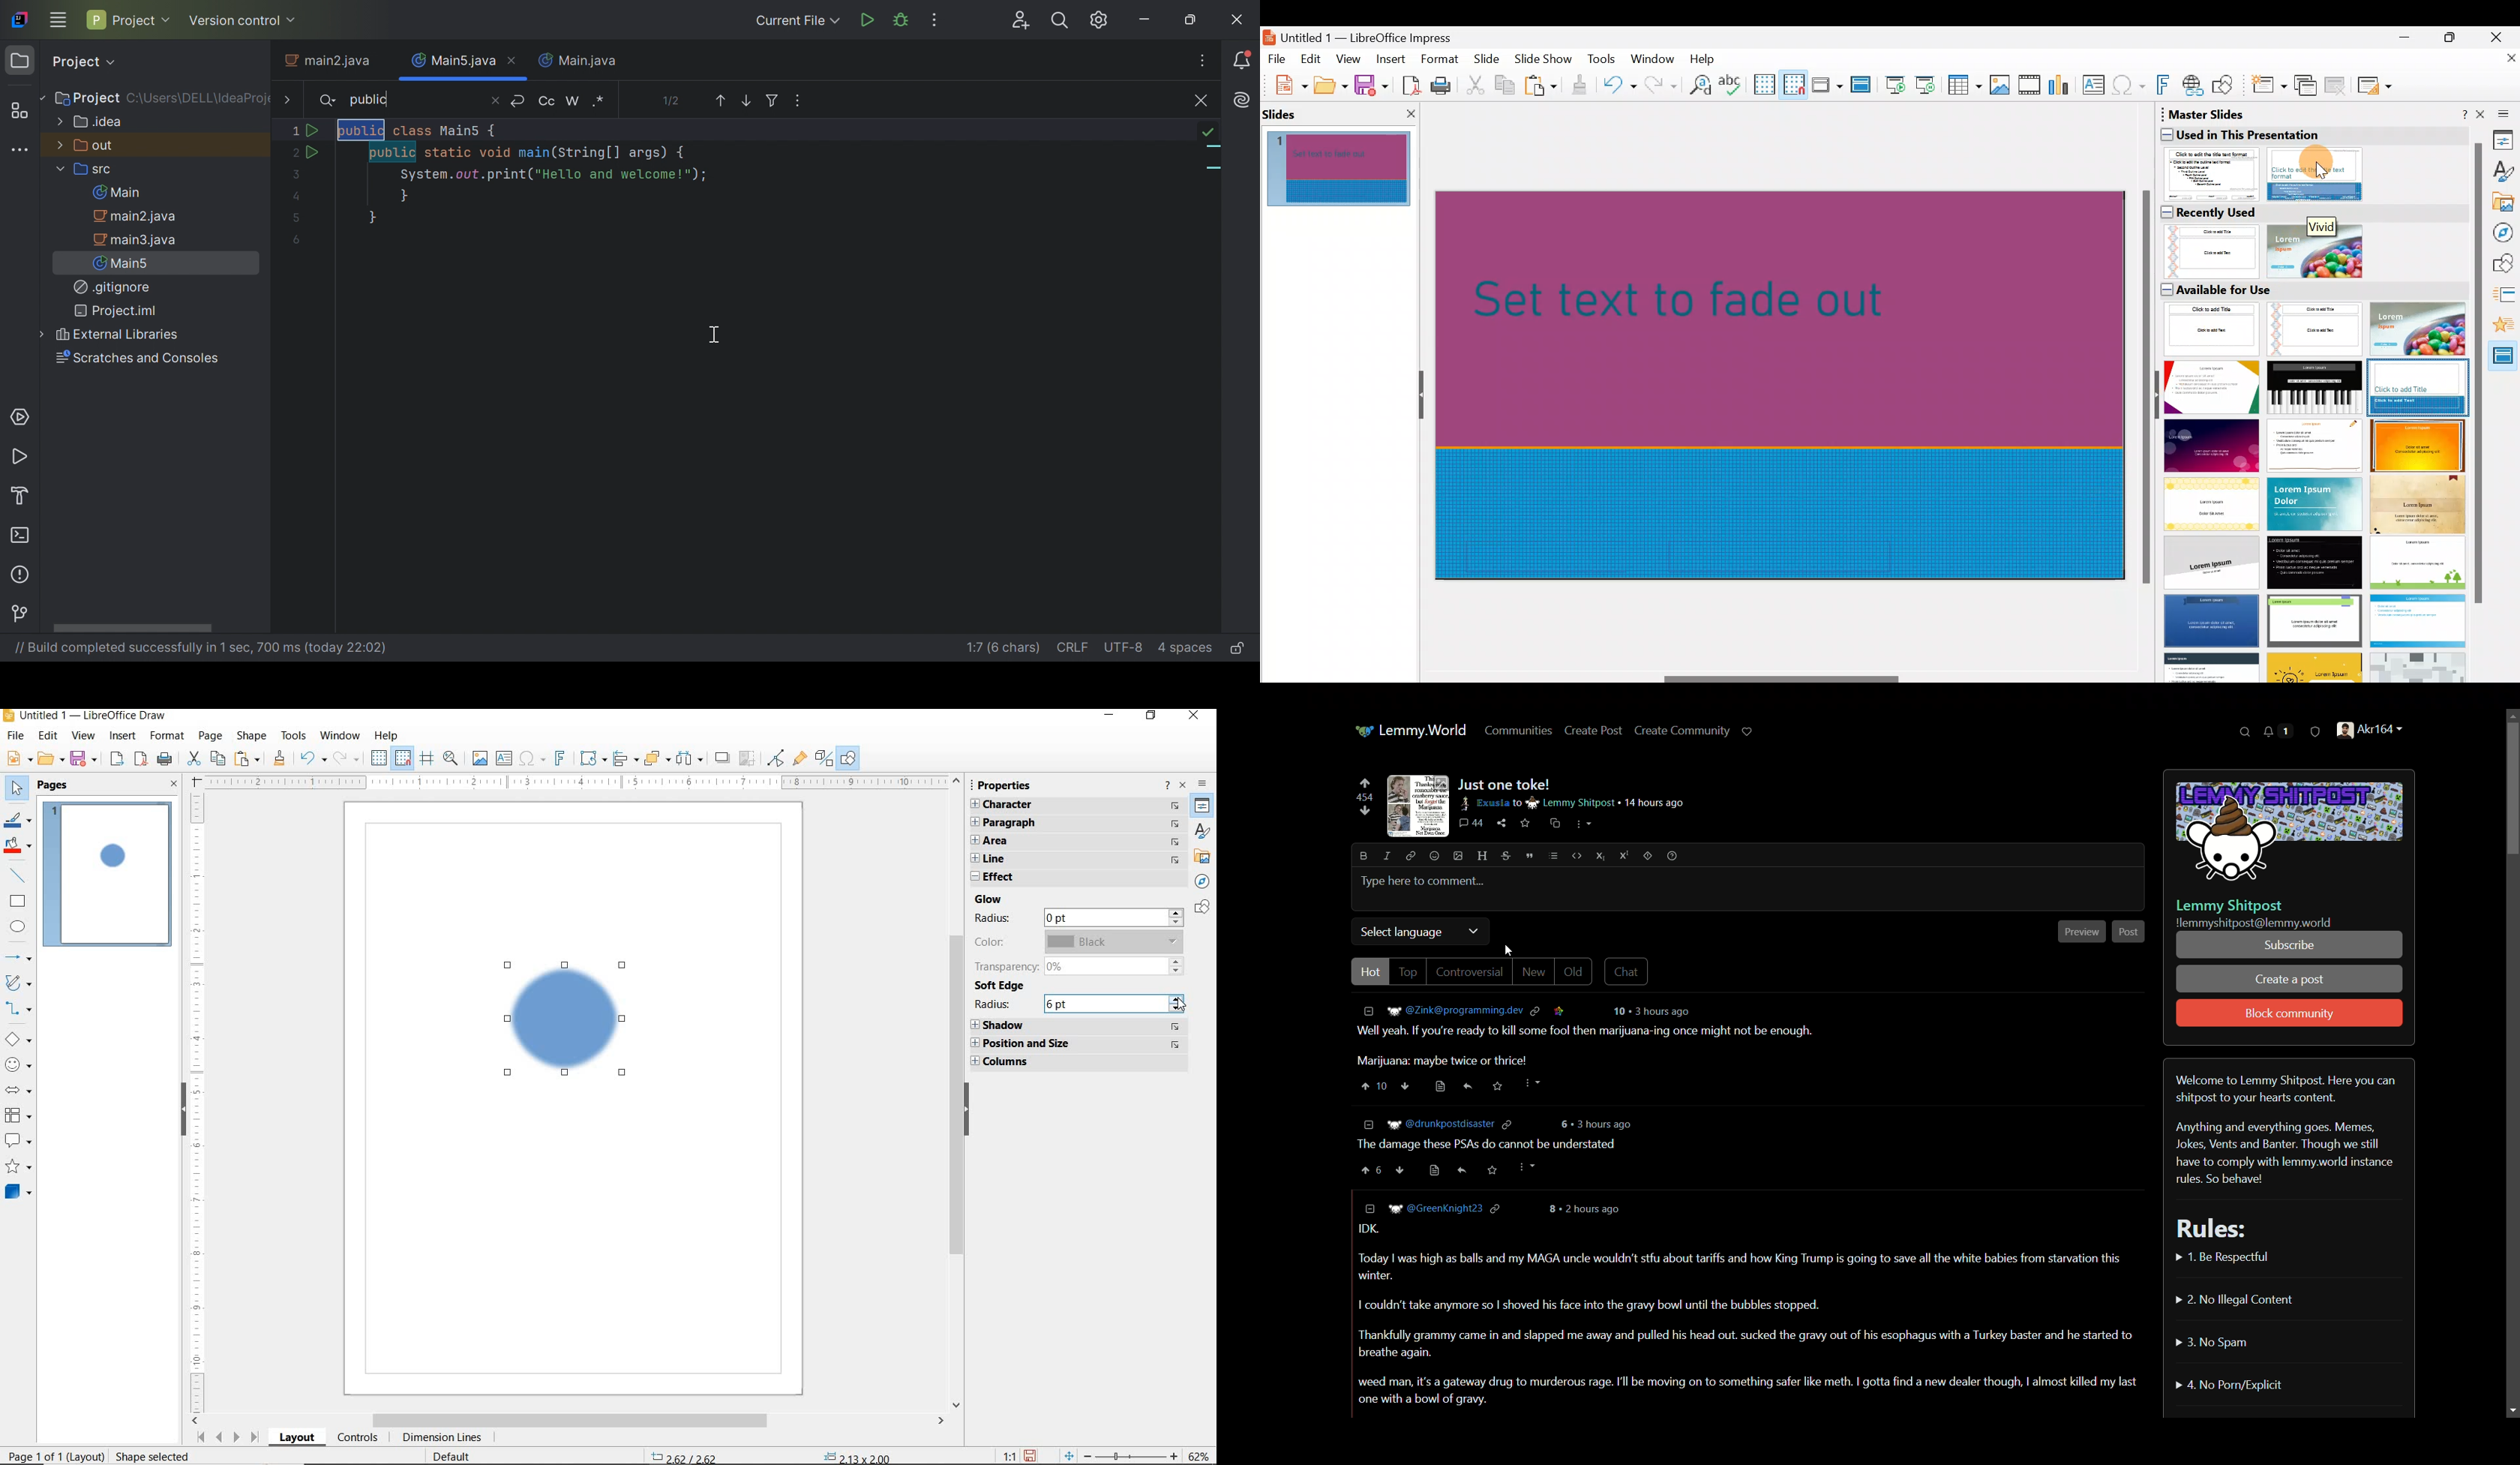  What do you see at coordinates (164, 759) in the screenshot?
I see `PRINT` at bounding box center [164, 759].